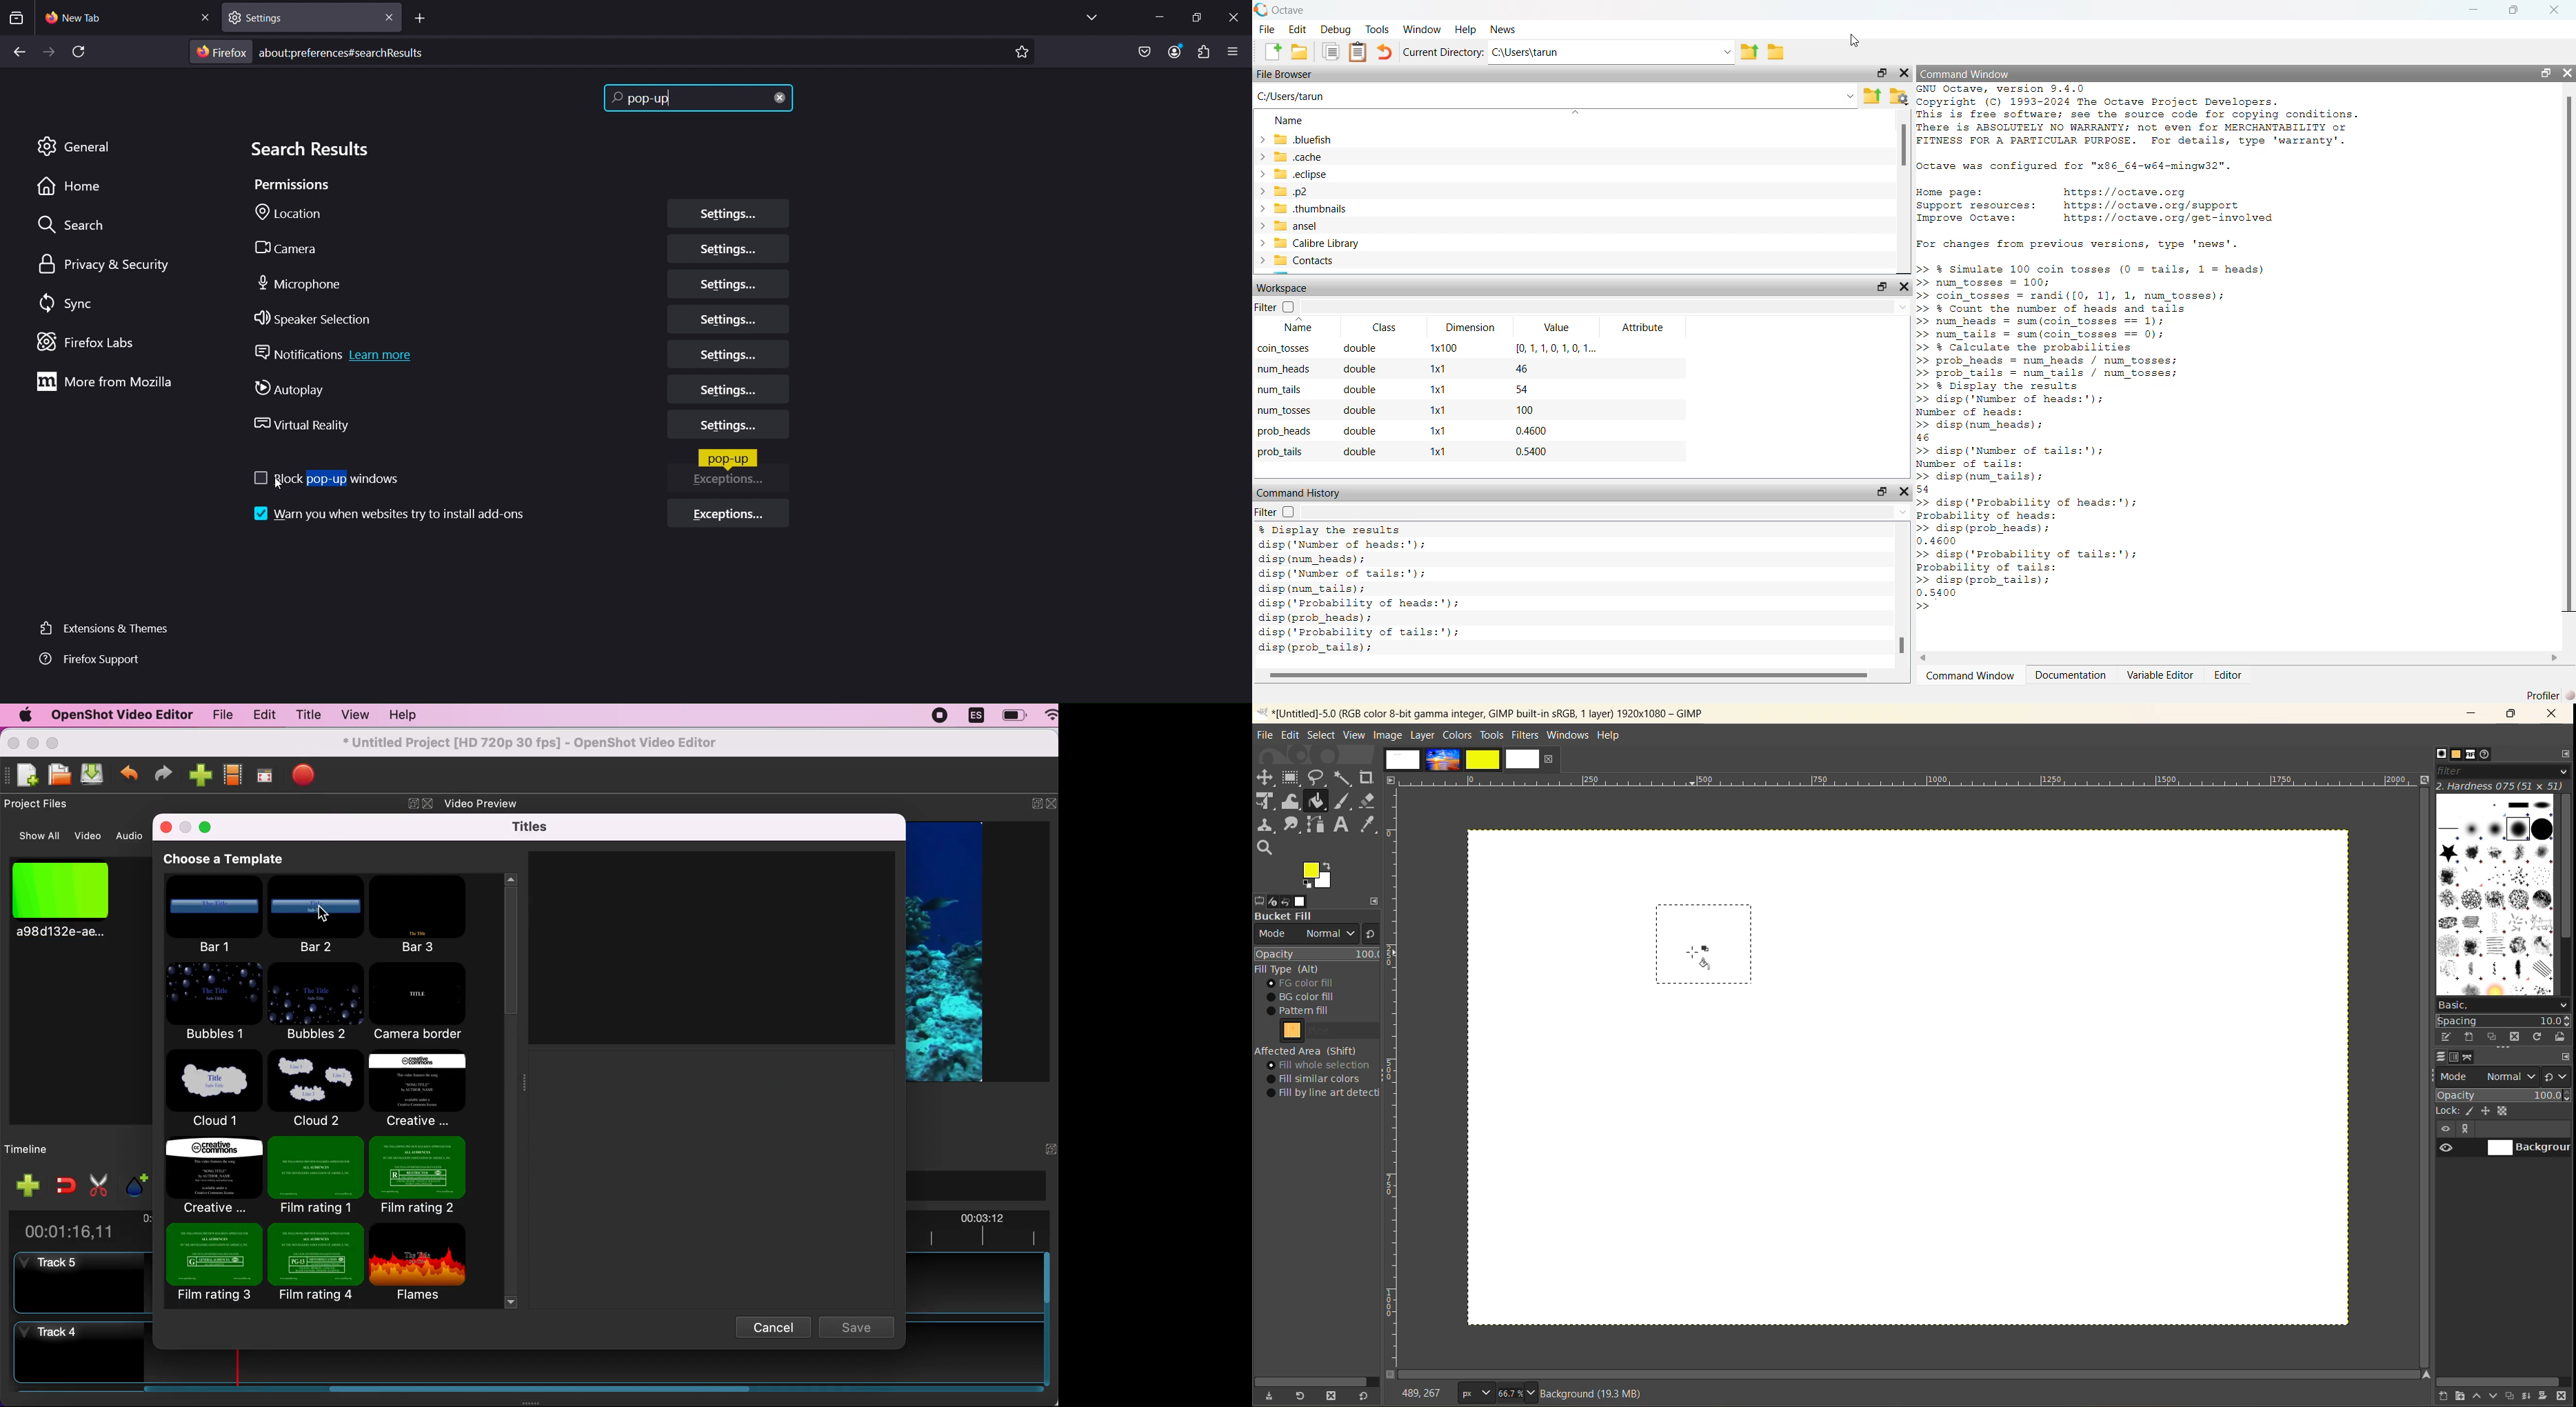 The width and height of the screenshot is (2576, 1428). Describe the element at coordinates (1568, 676) in the screenshot. I see `scroll bar` at that location.